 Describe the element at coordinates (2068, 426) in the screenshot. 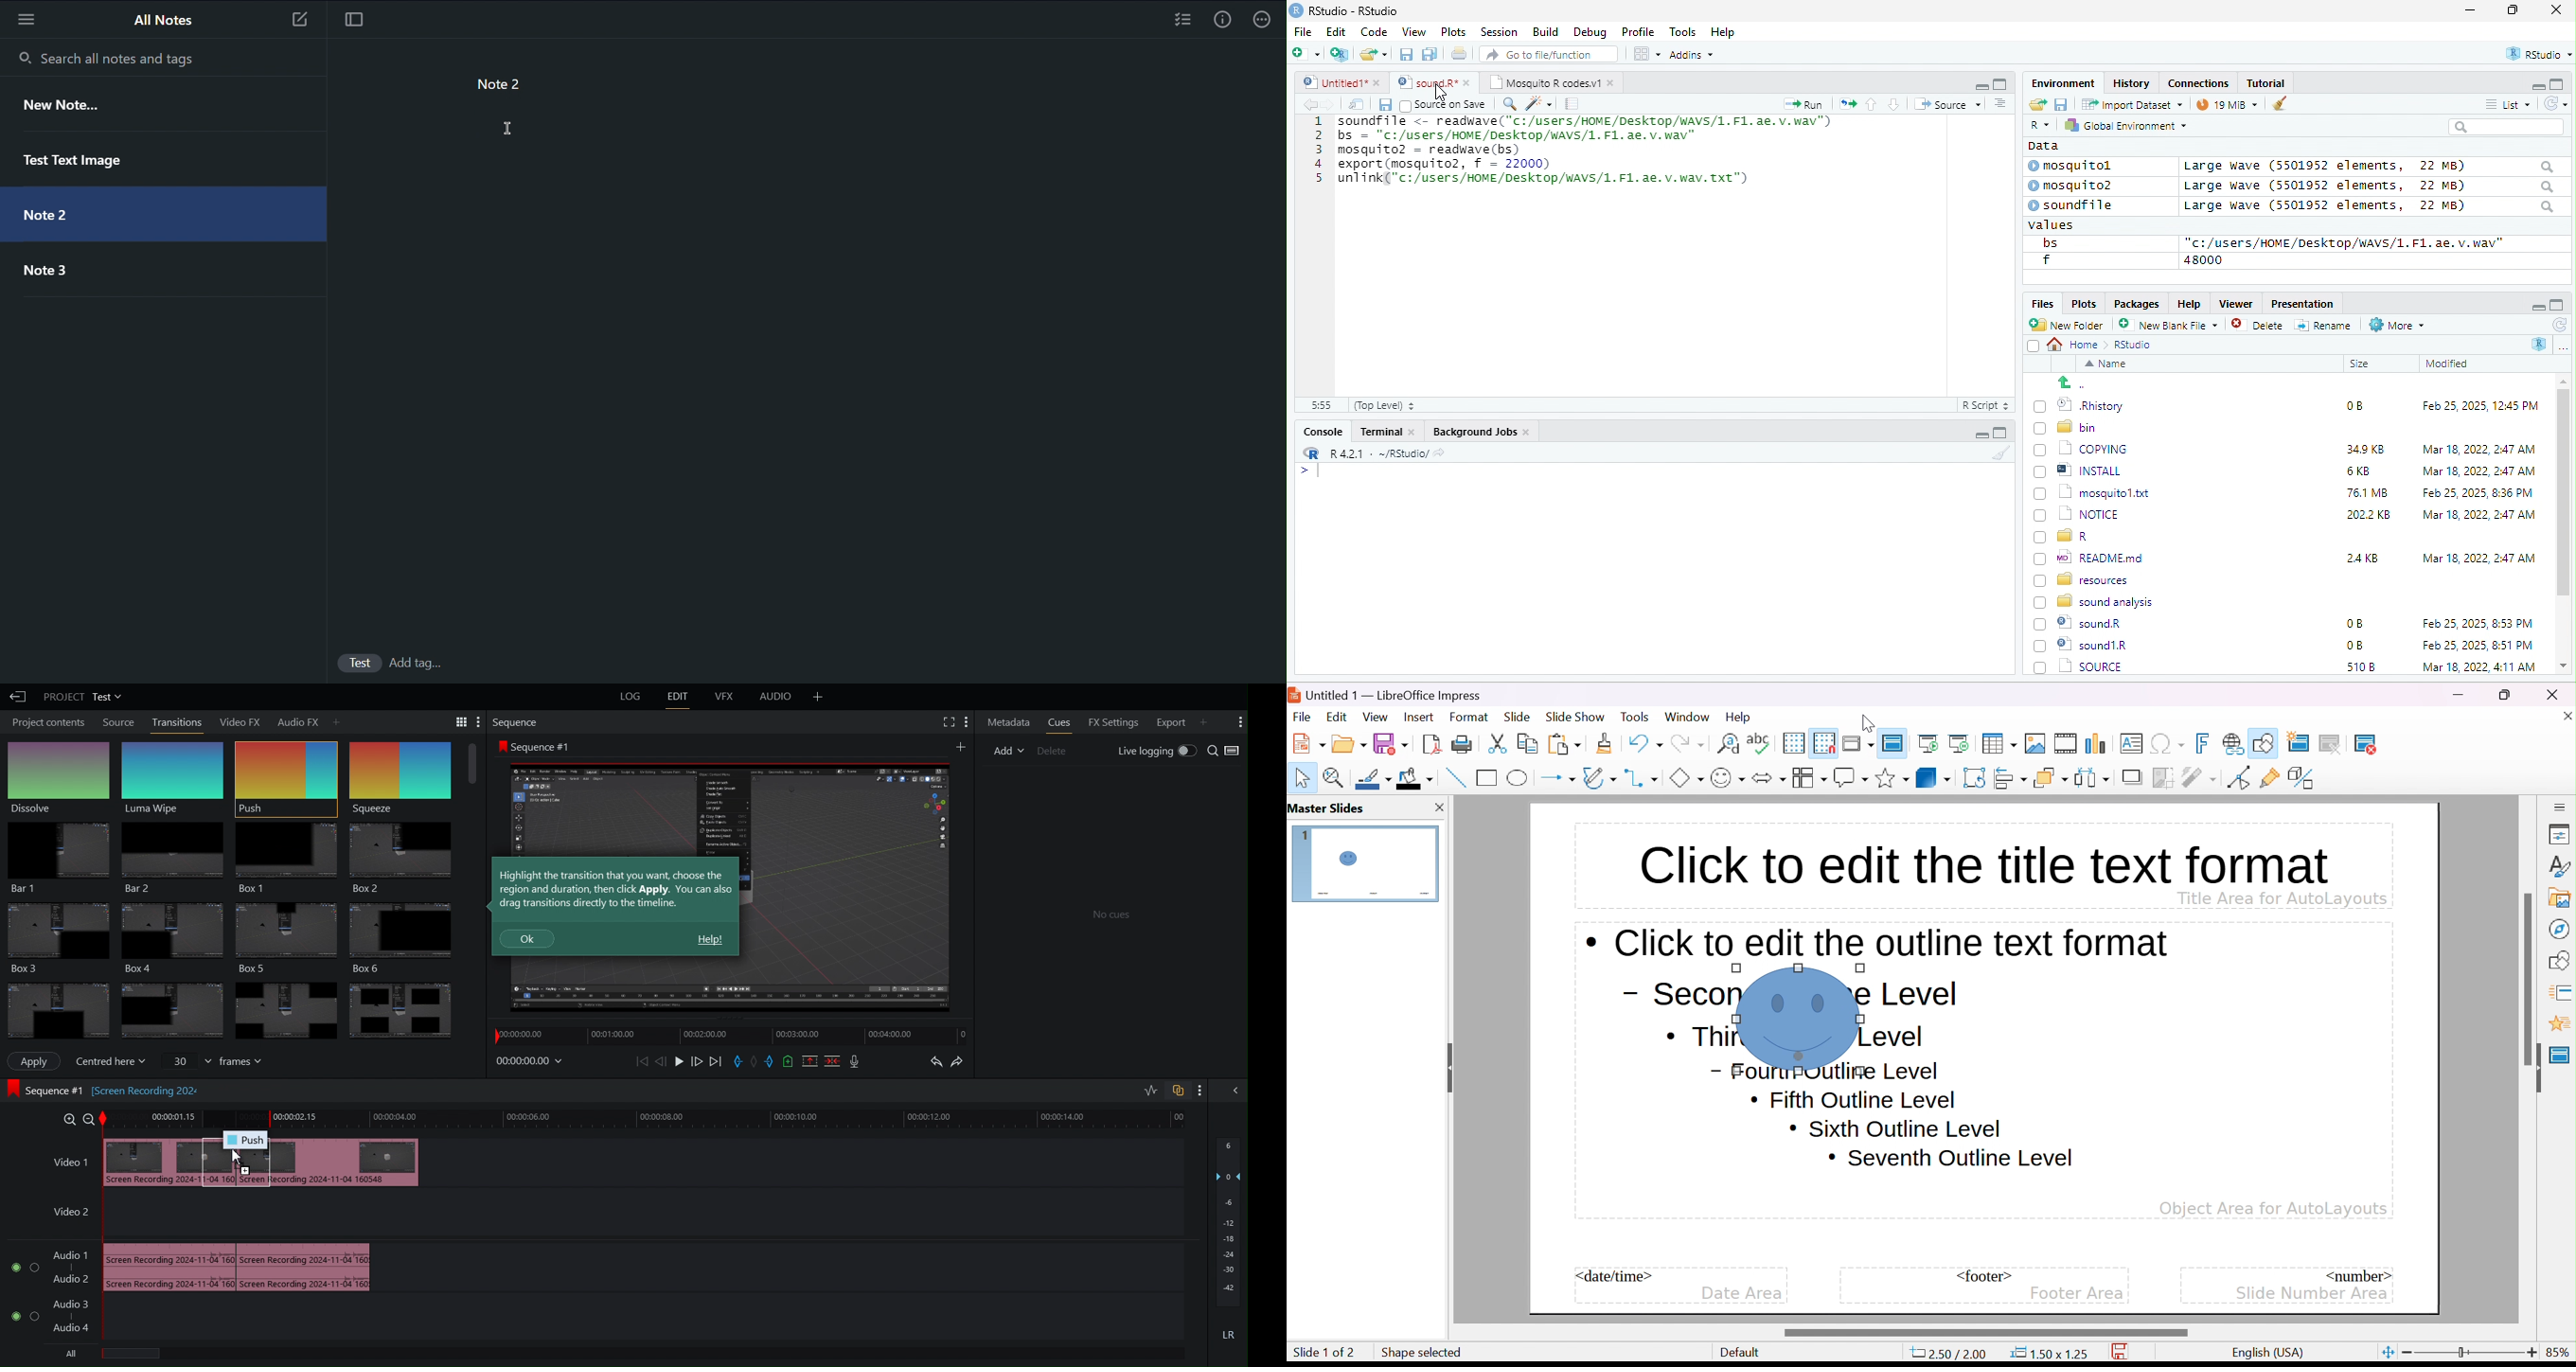

I see `Ld bin` at that location.